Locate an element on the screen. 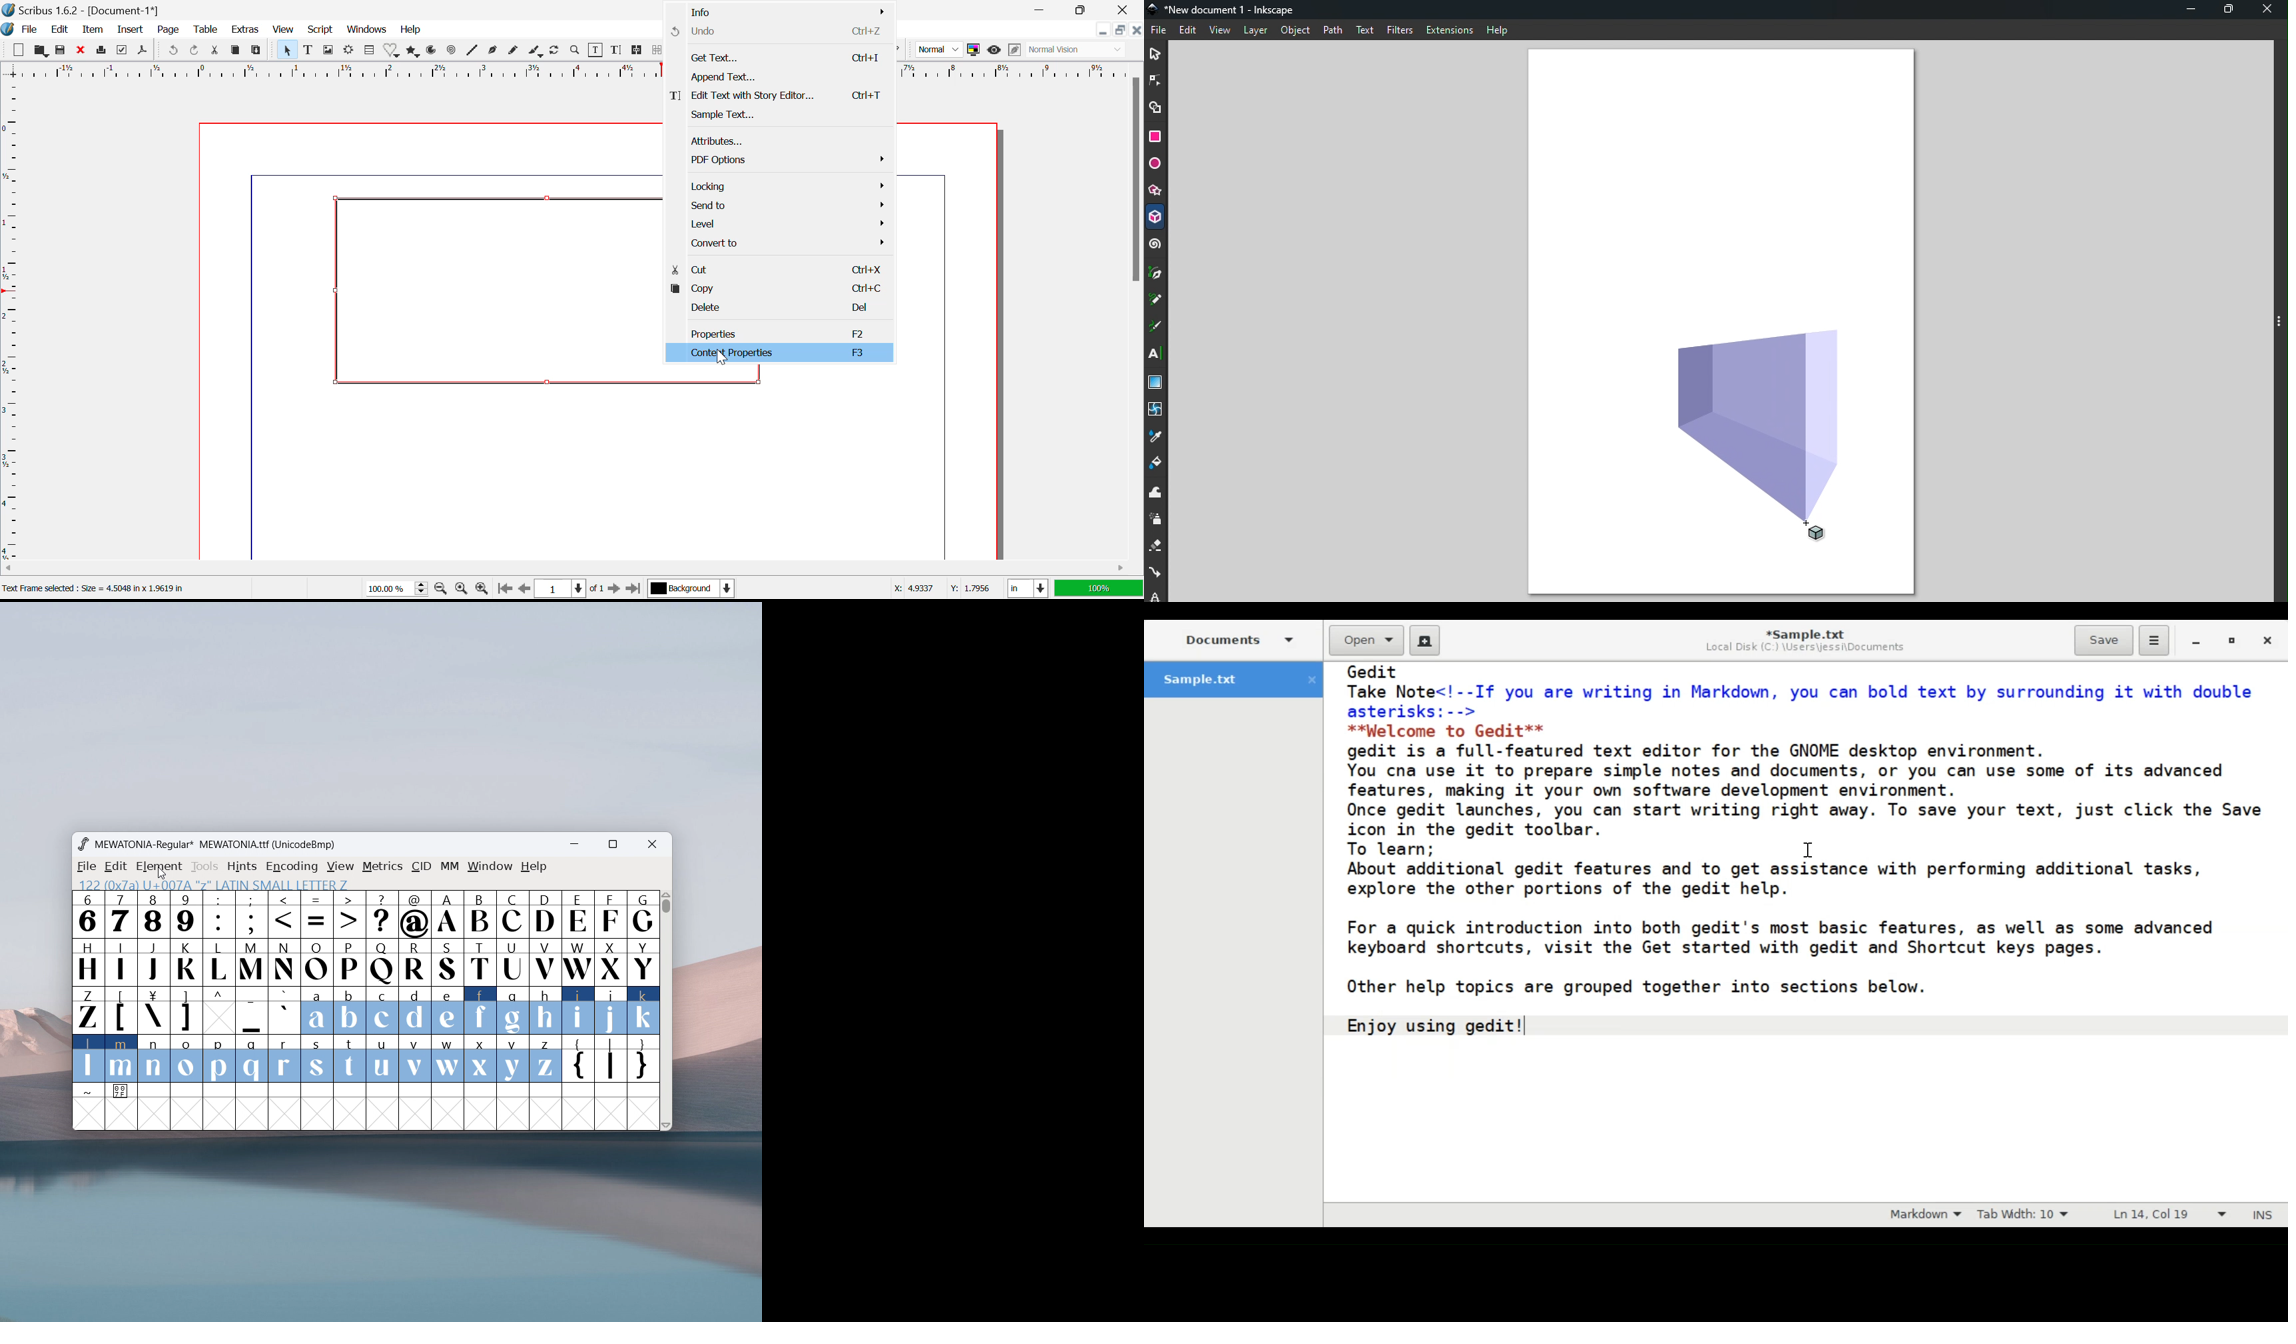 This screenshot has height=1344, width=2296. Filters is located at coordinates (1401, 29).